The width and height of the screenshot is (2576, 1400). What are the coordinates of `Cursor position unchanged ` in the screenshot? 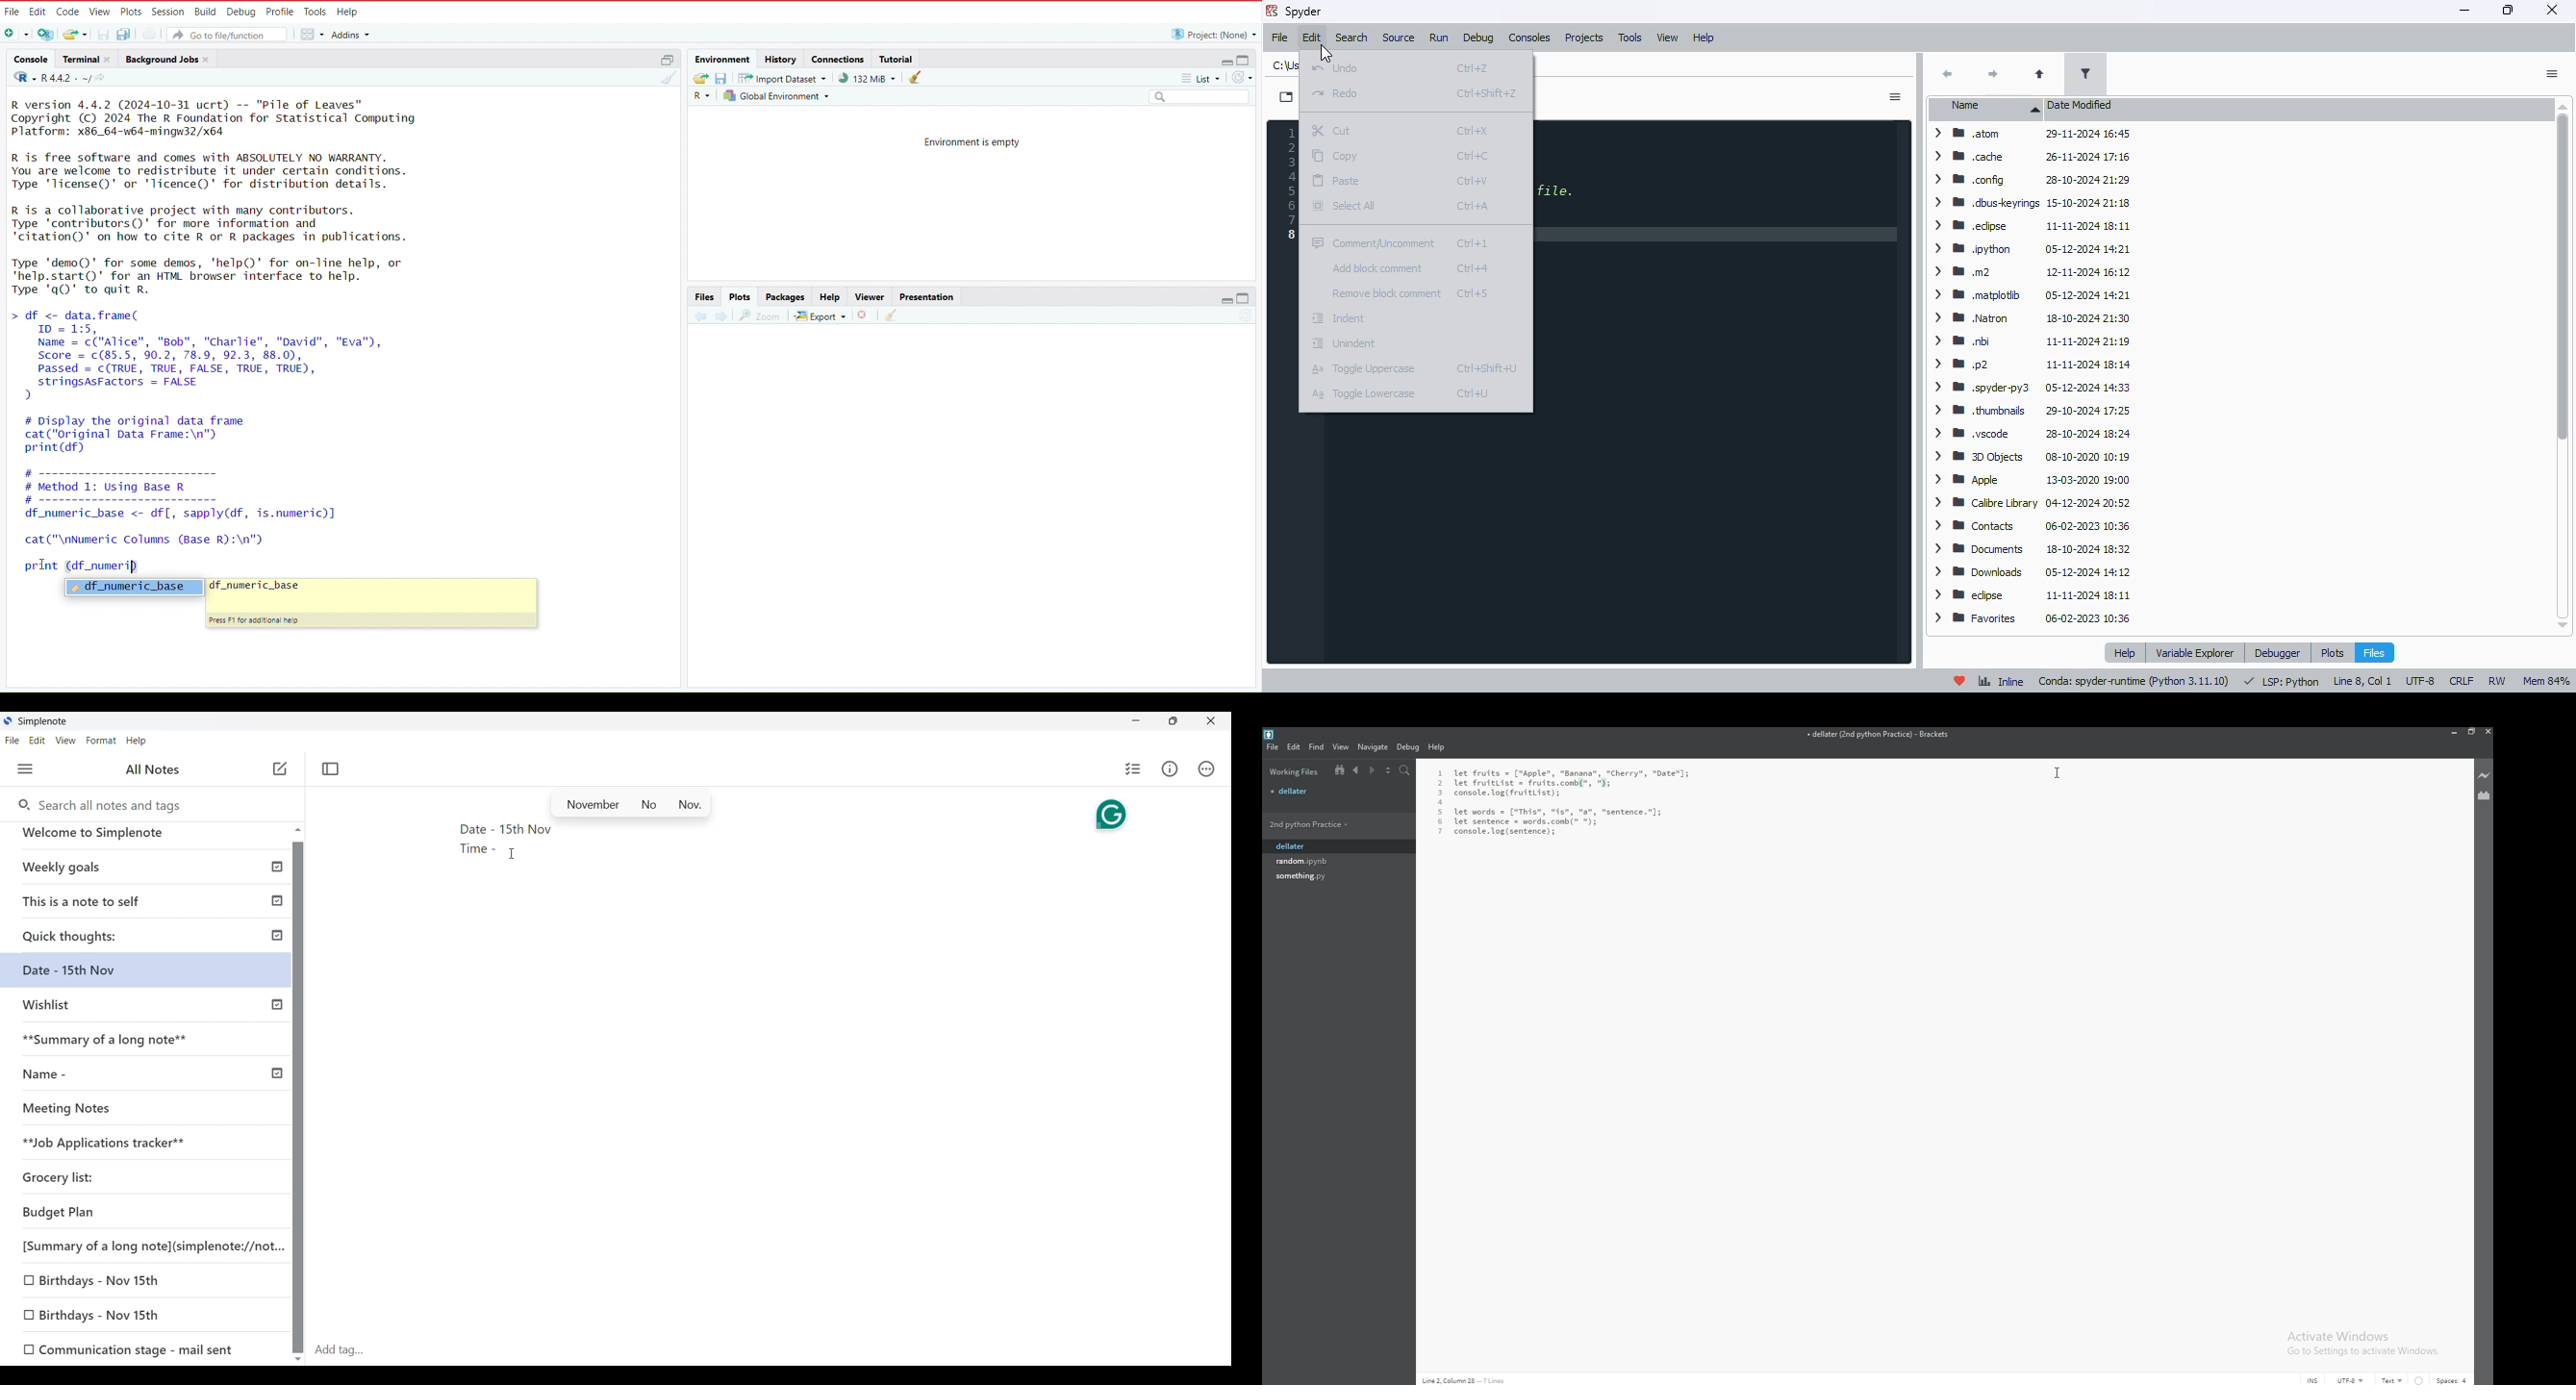 It's located at (512, 853).